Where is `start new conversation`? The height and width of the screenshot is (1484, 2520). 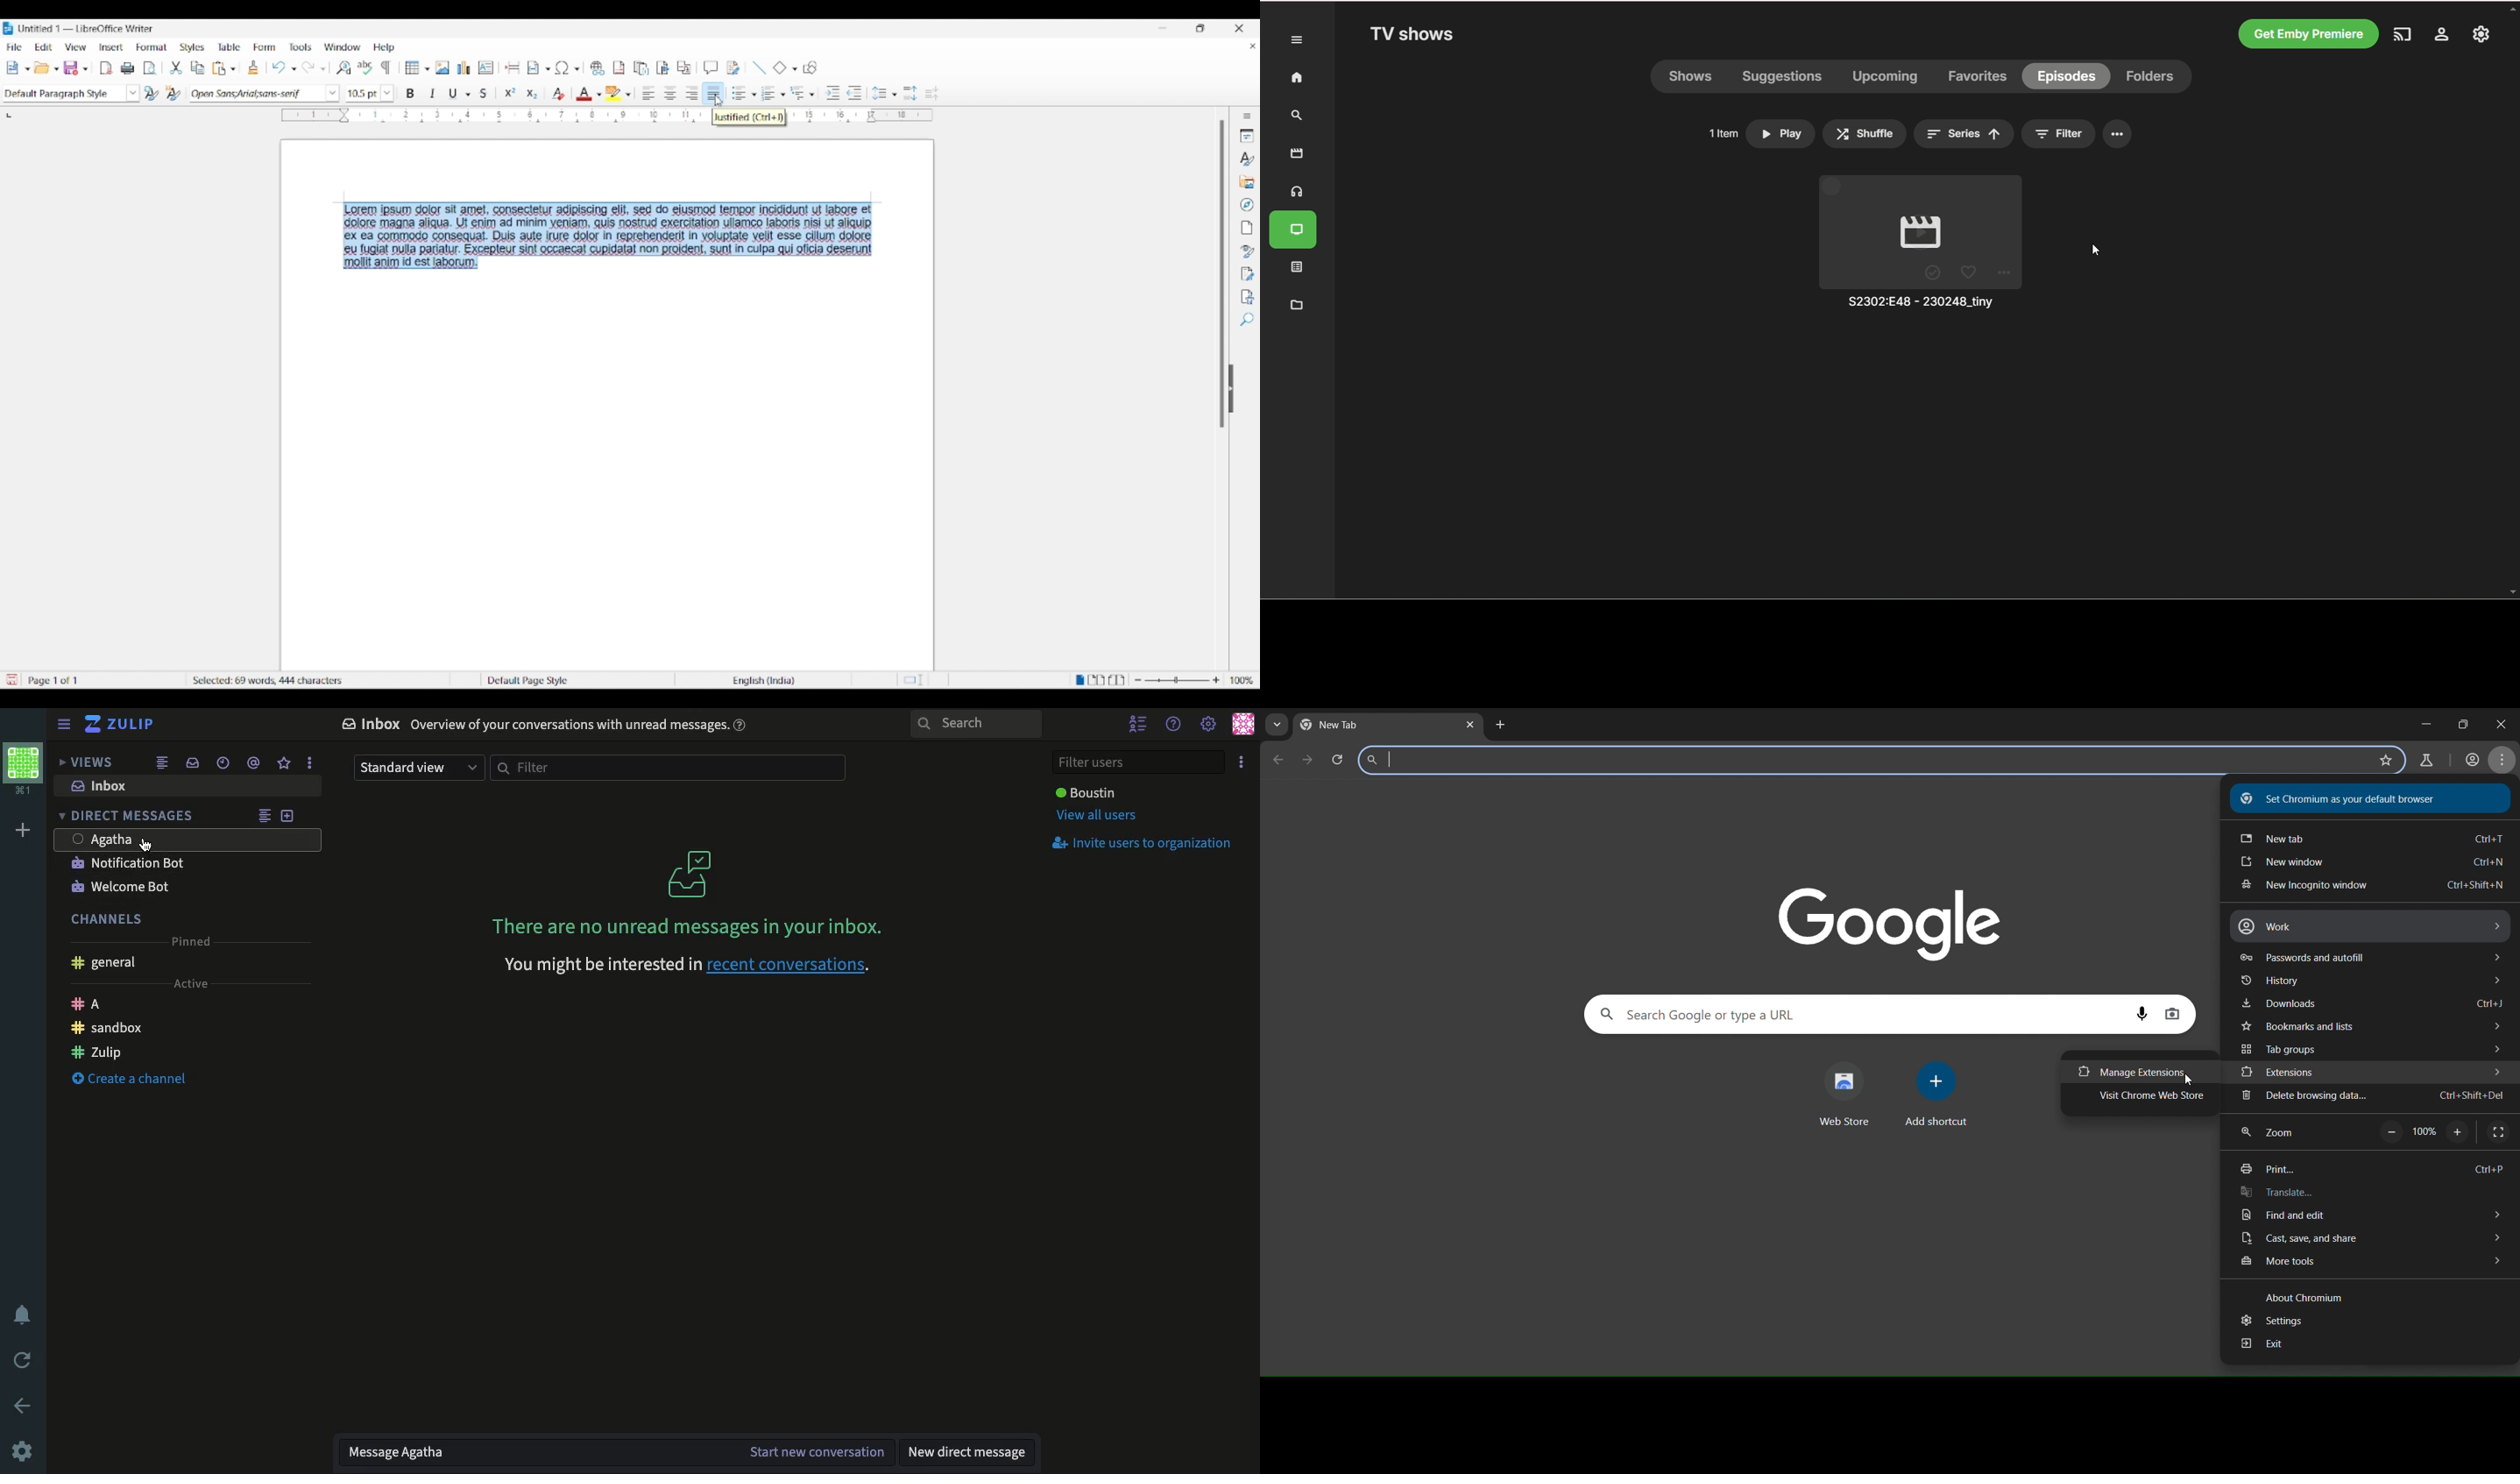
start new conversation is located at coordinates (821, 1453).